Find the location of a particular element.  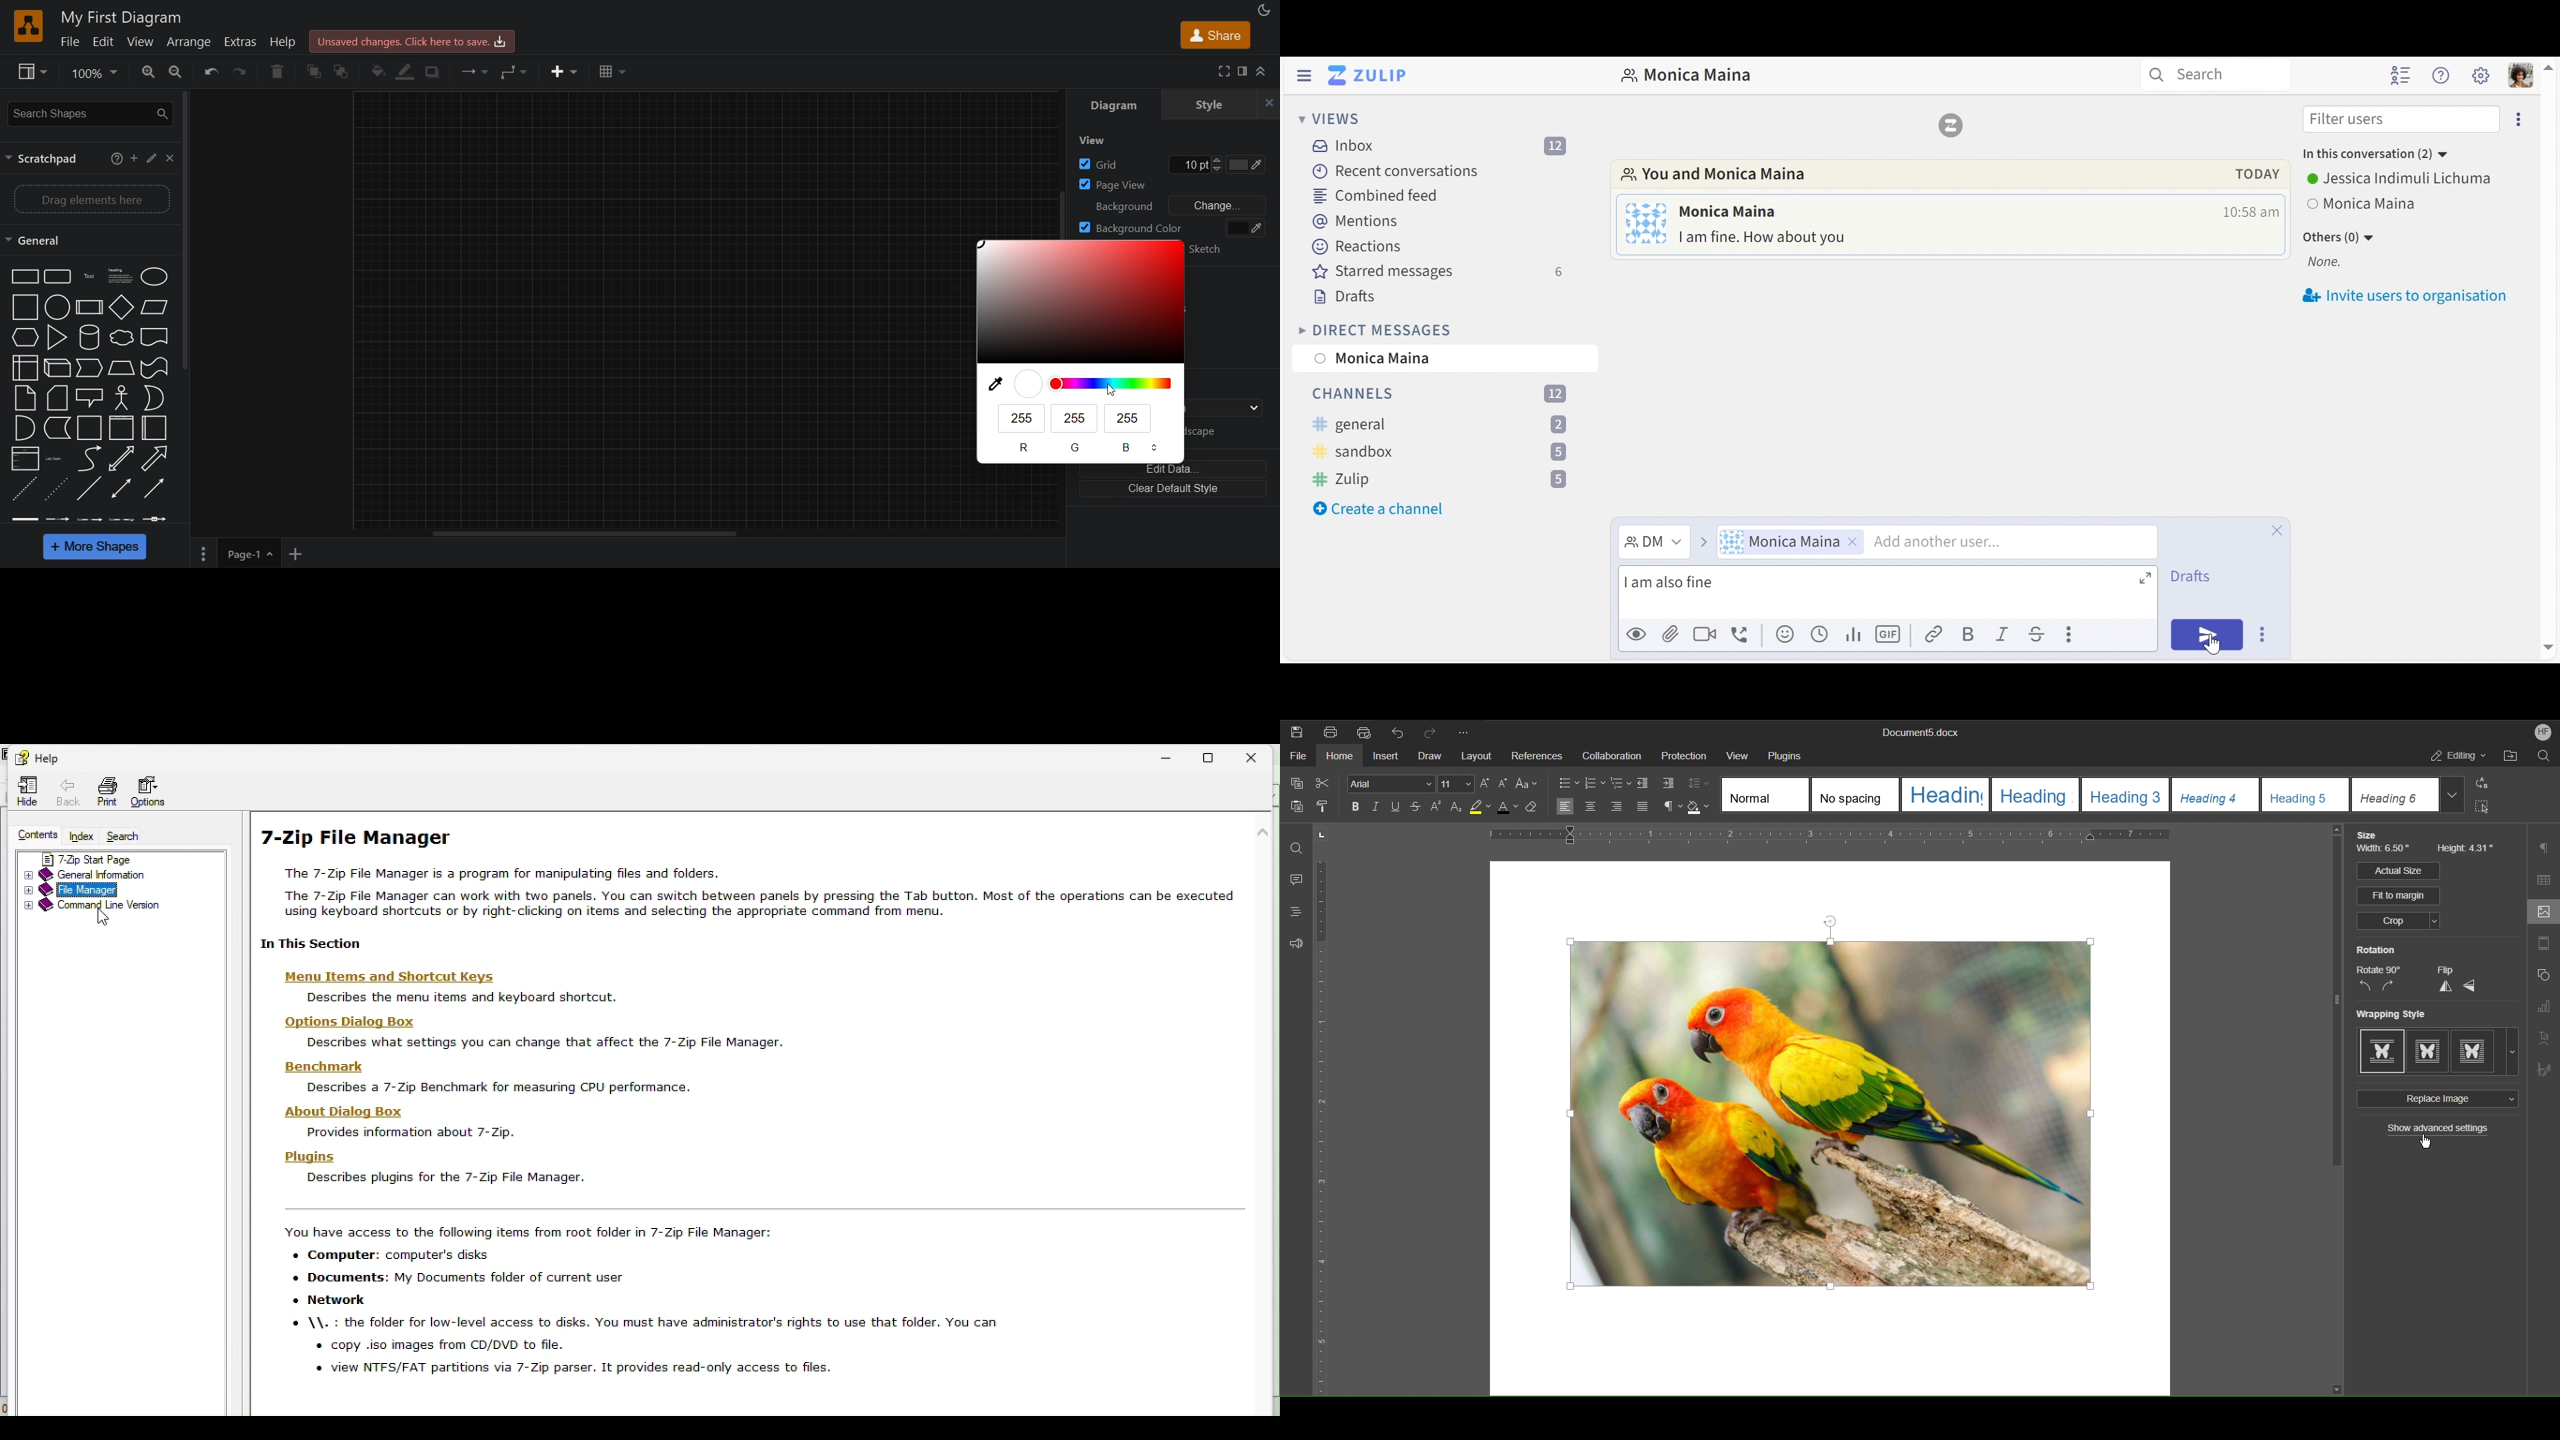

channel is located at coordinates (1441, 451).